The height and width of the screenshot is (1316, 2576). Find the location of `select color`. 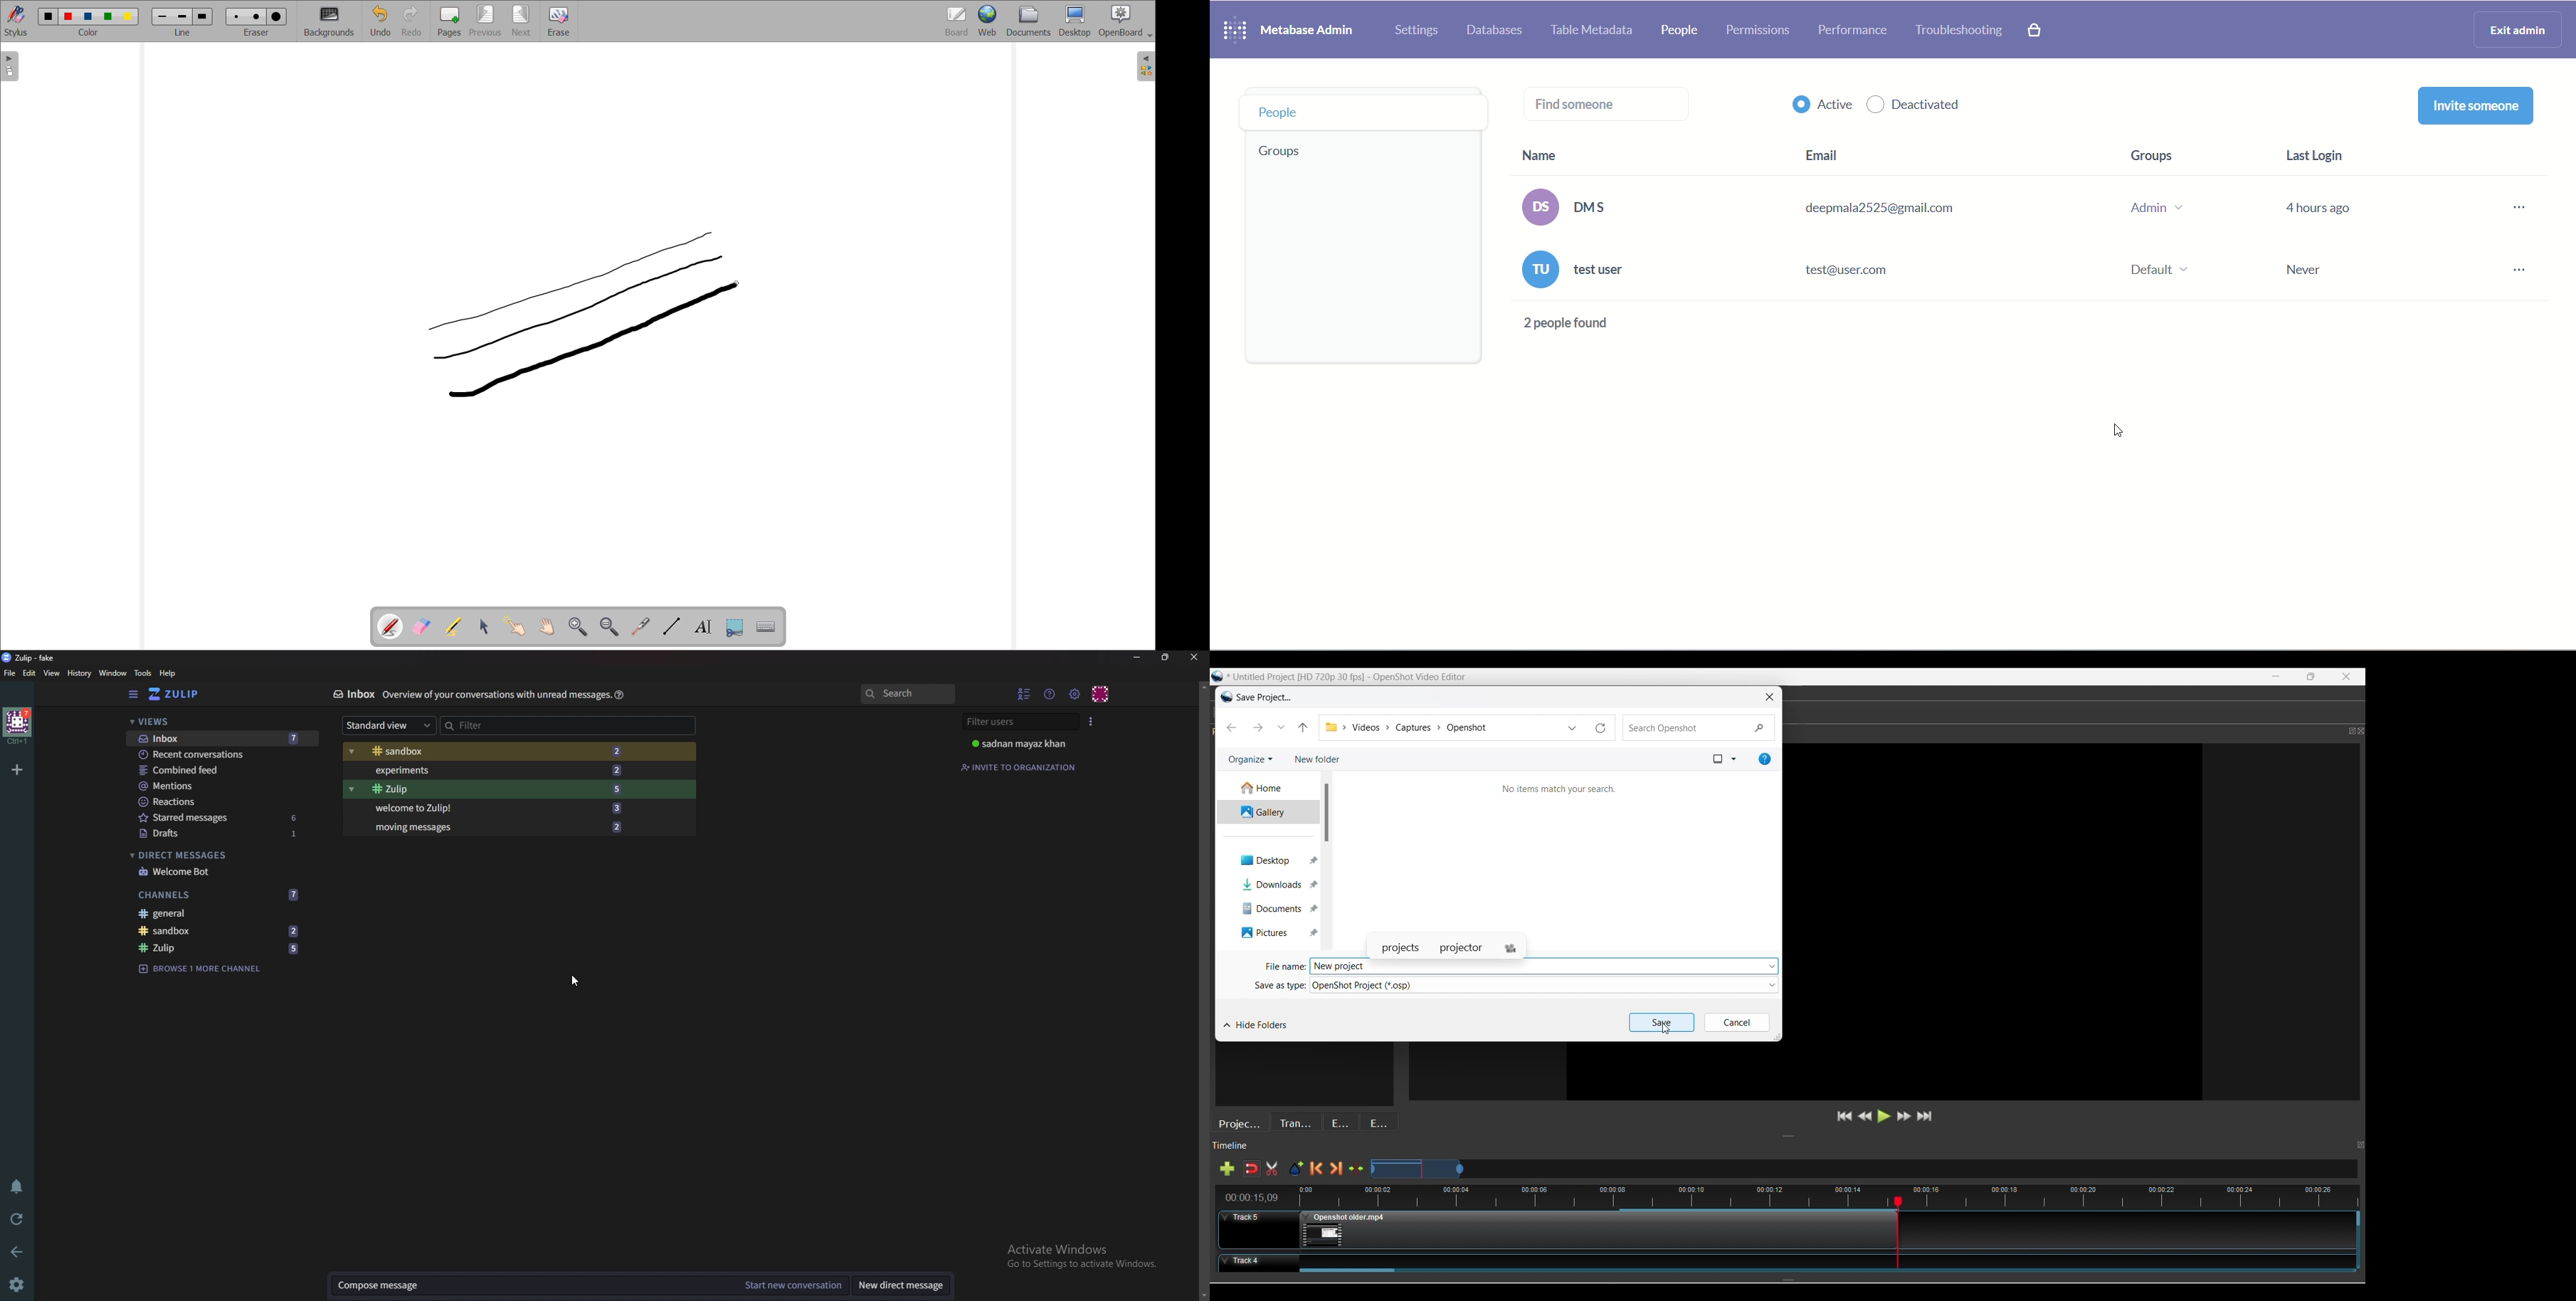

select color is located at coordinates (87, 33).